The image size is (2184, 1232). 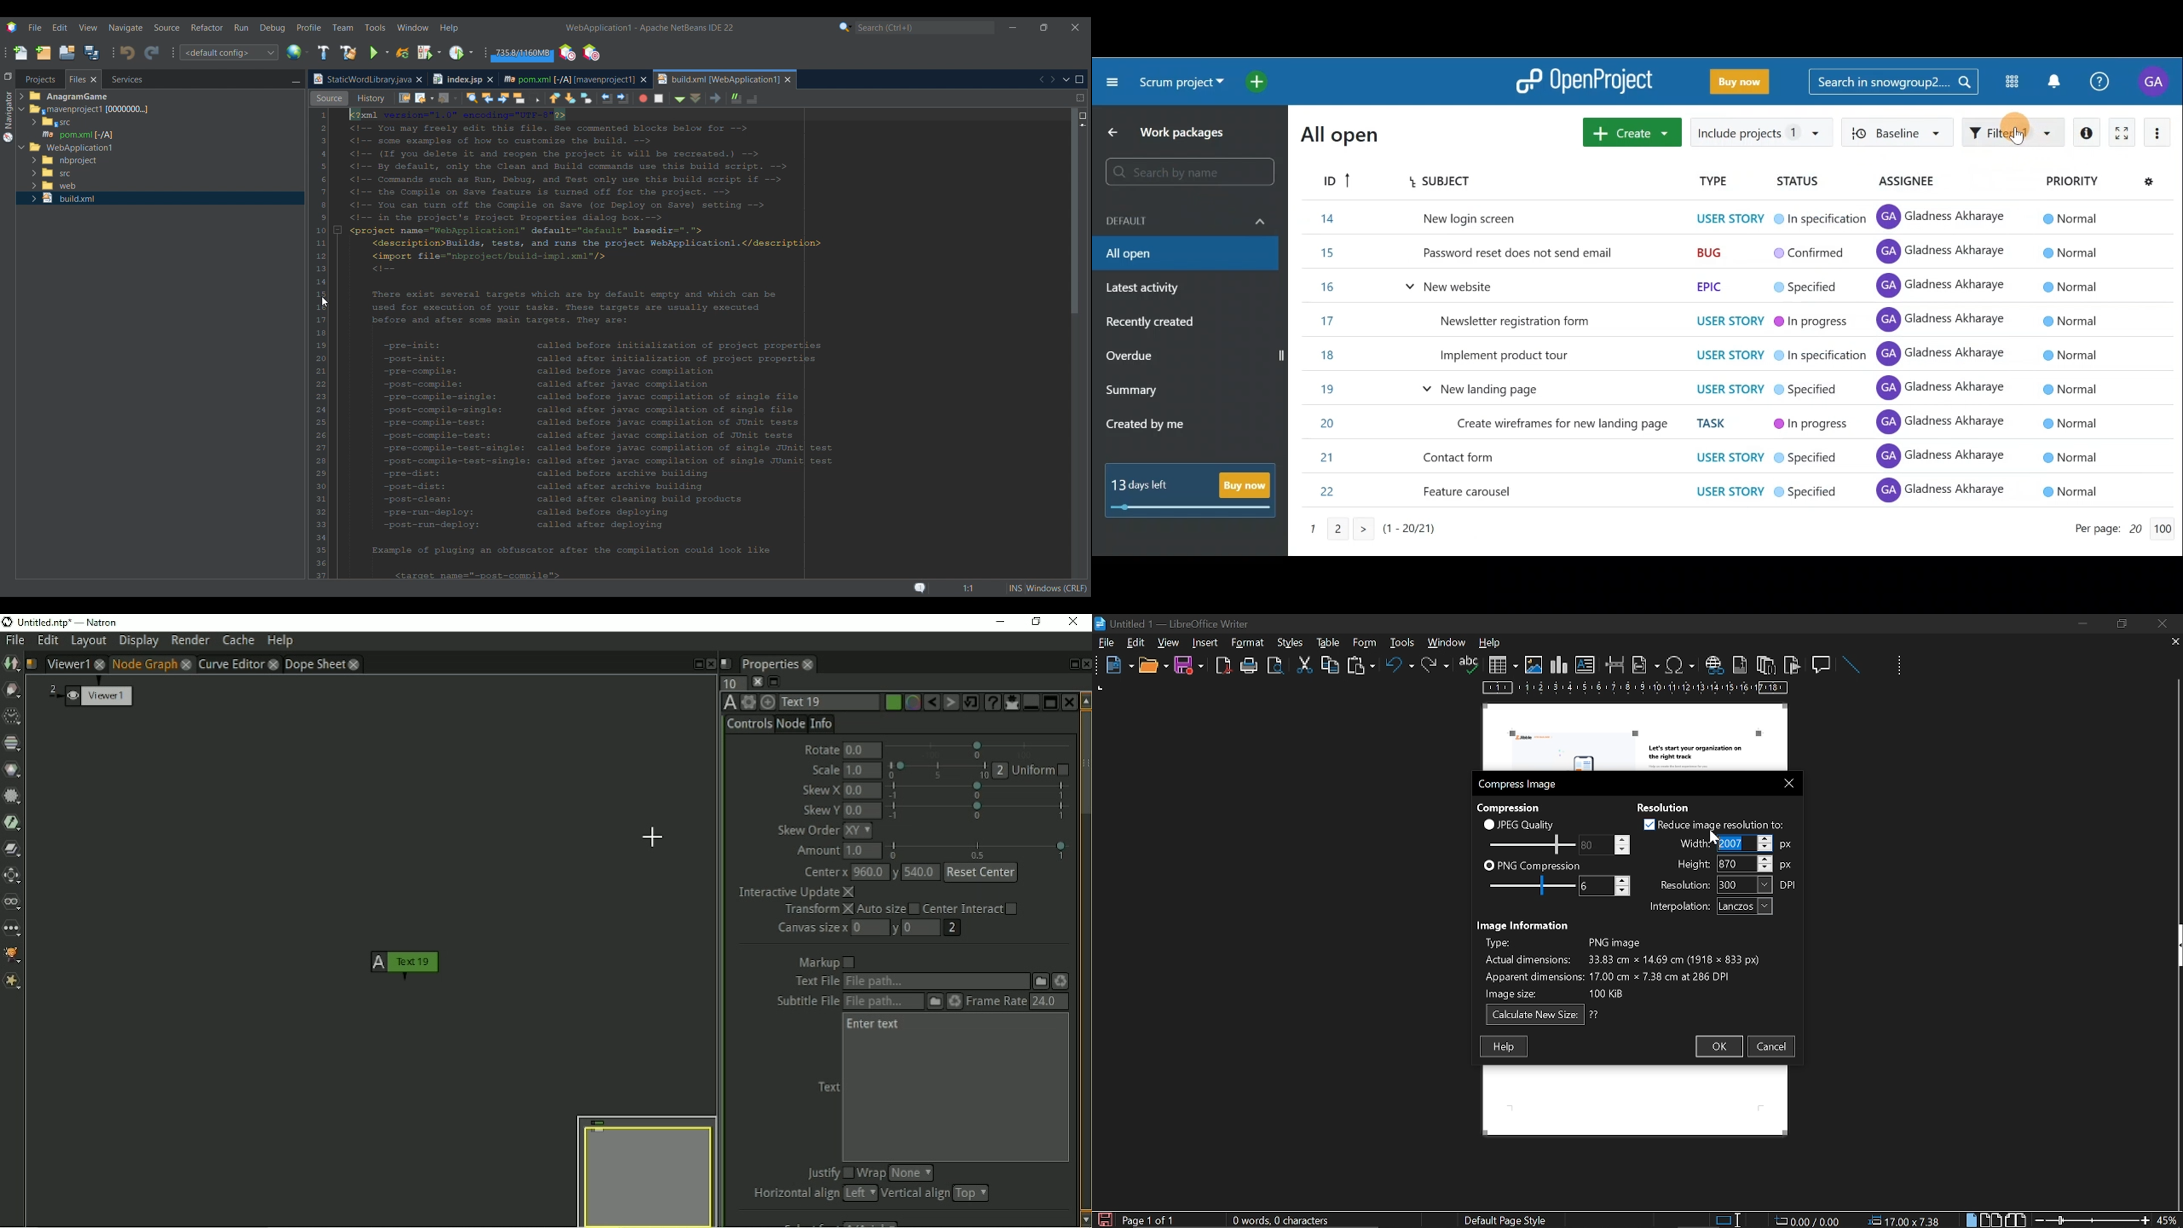 What do you see at coordinates (1511, 807) in the screenshot?
I see `Compression` at bounding box center [1511, 807].